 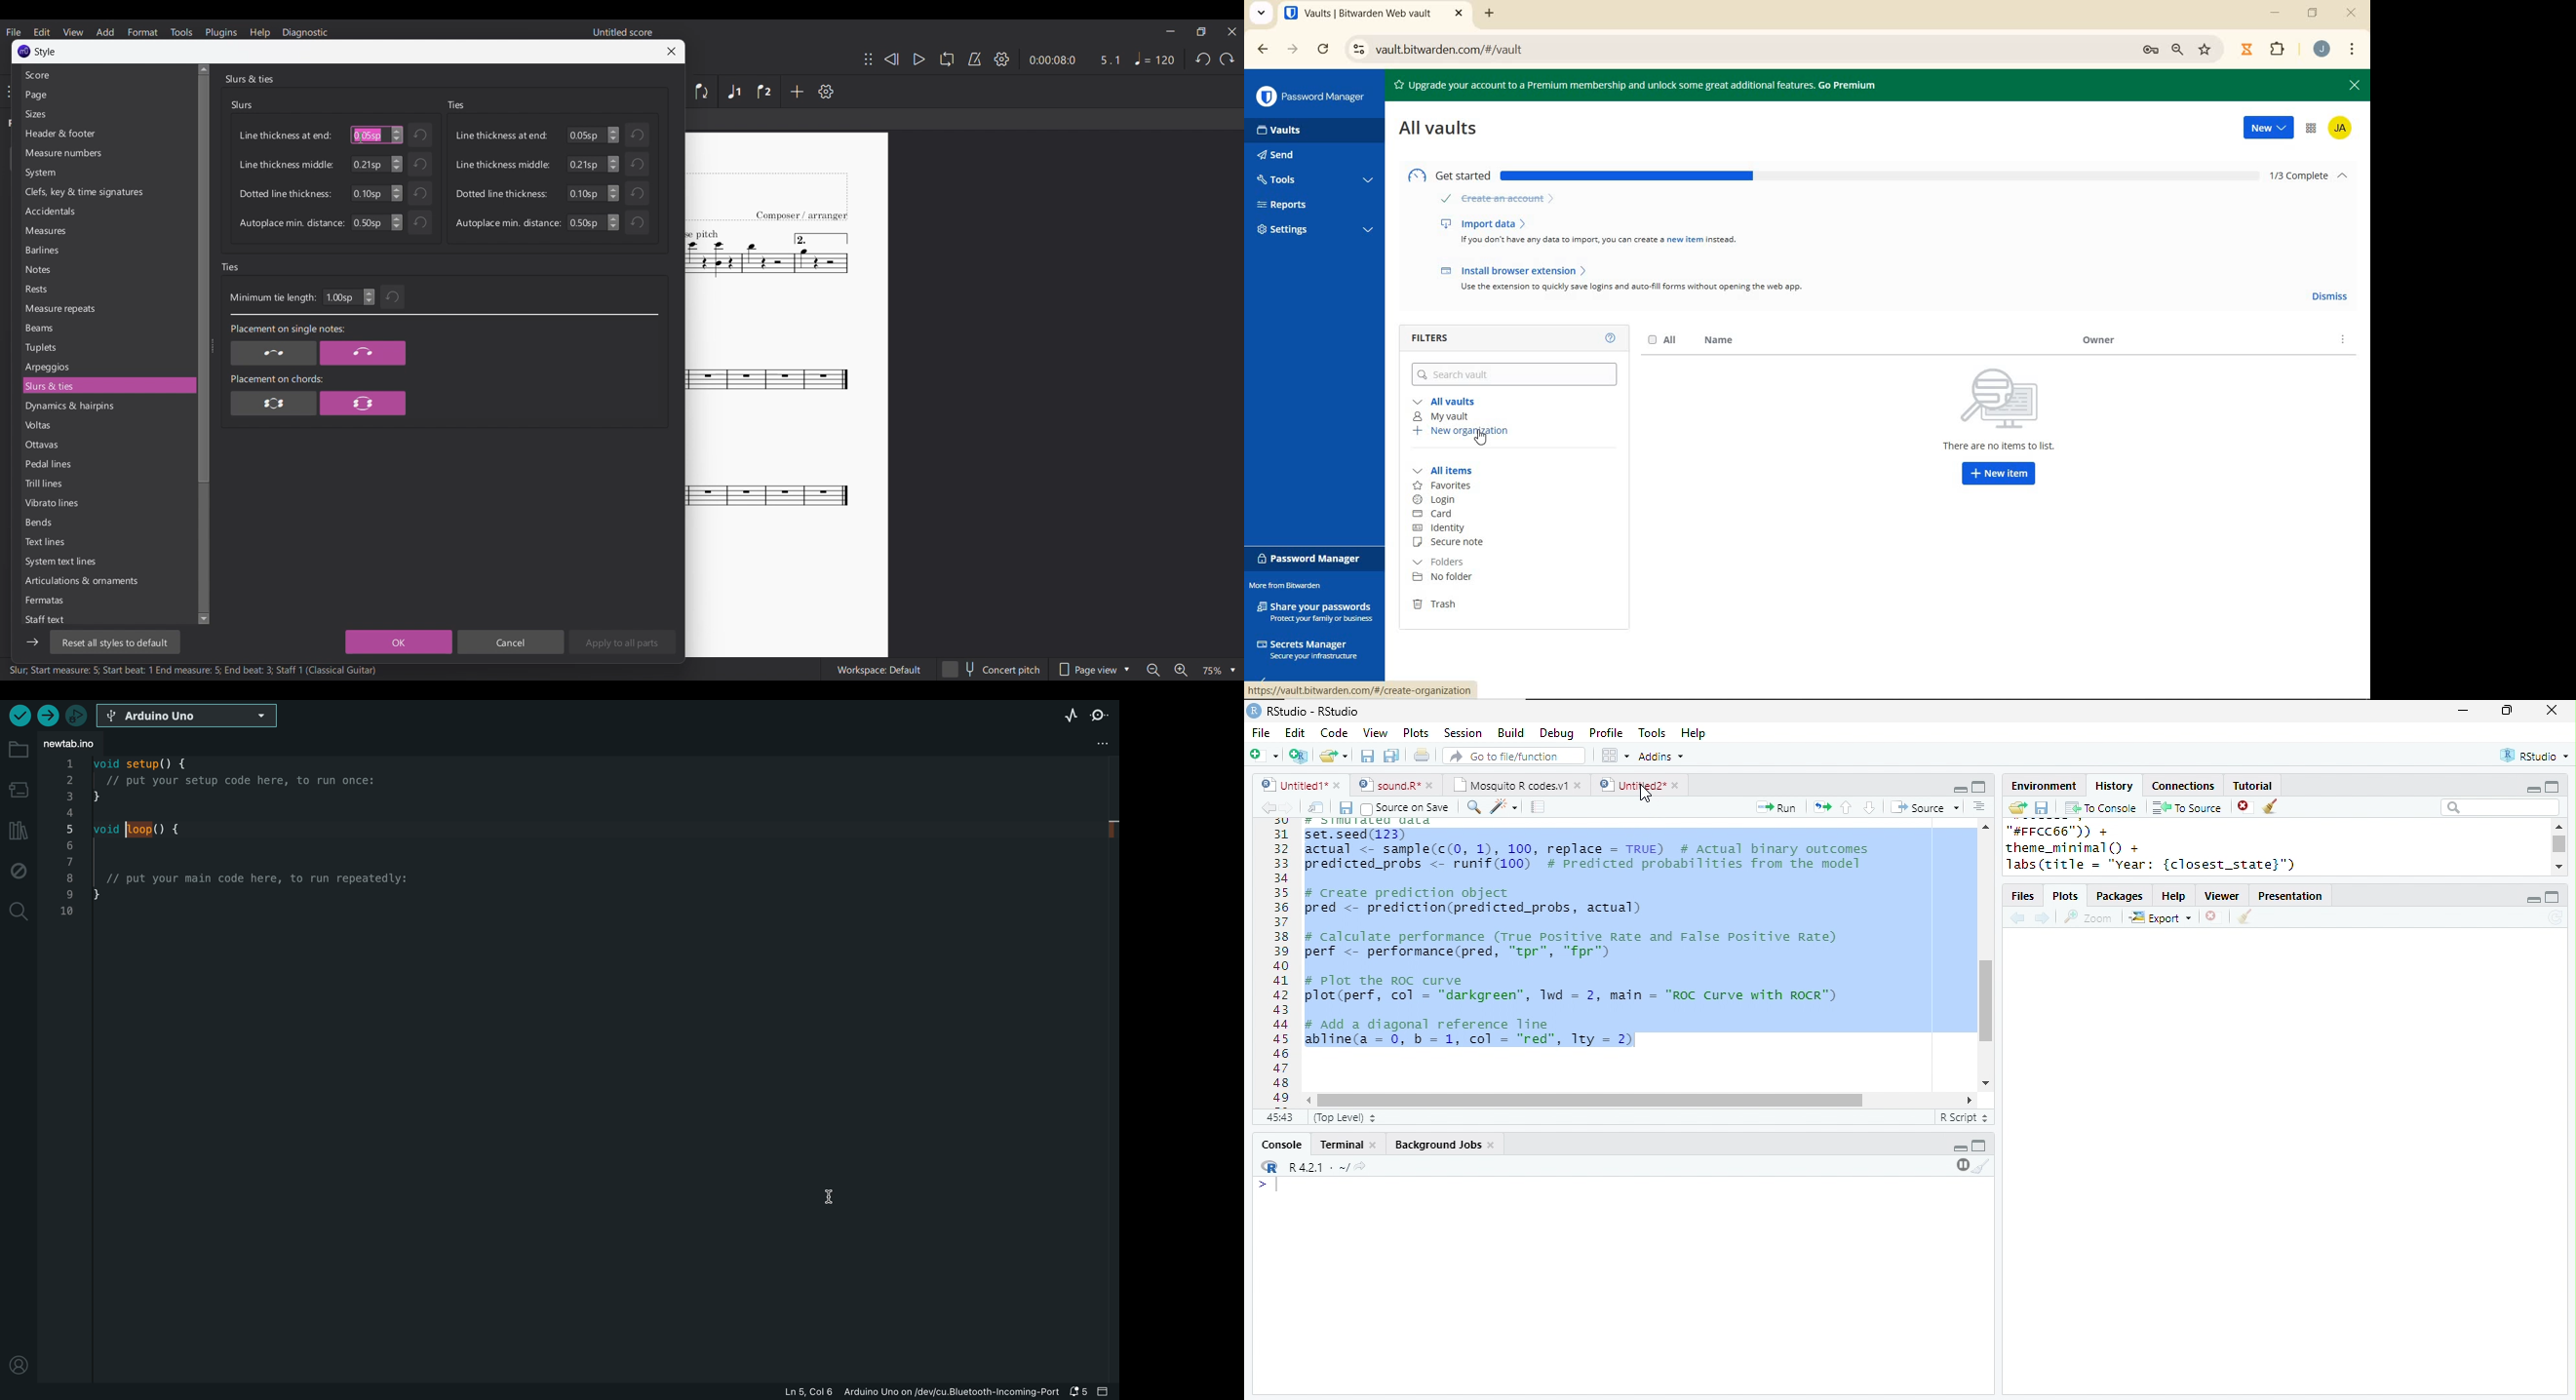 I want to click on minimize, so click(x=2462, y=710).